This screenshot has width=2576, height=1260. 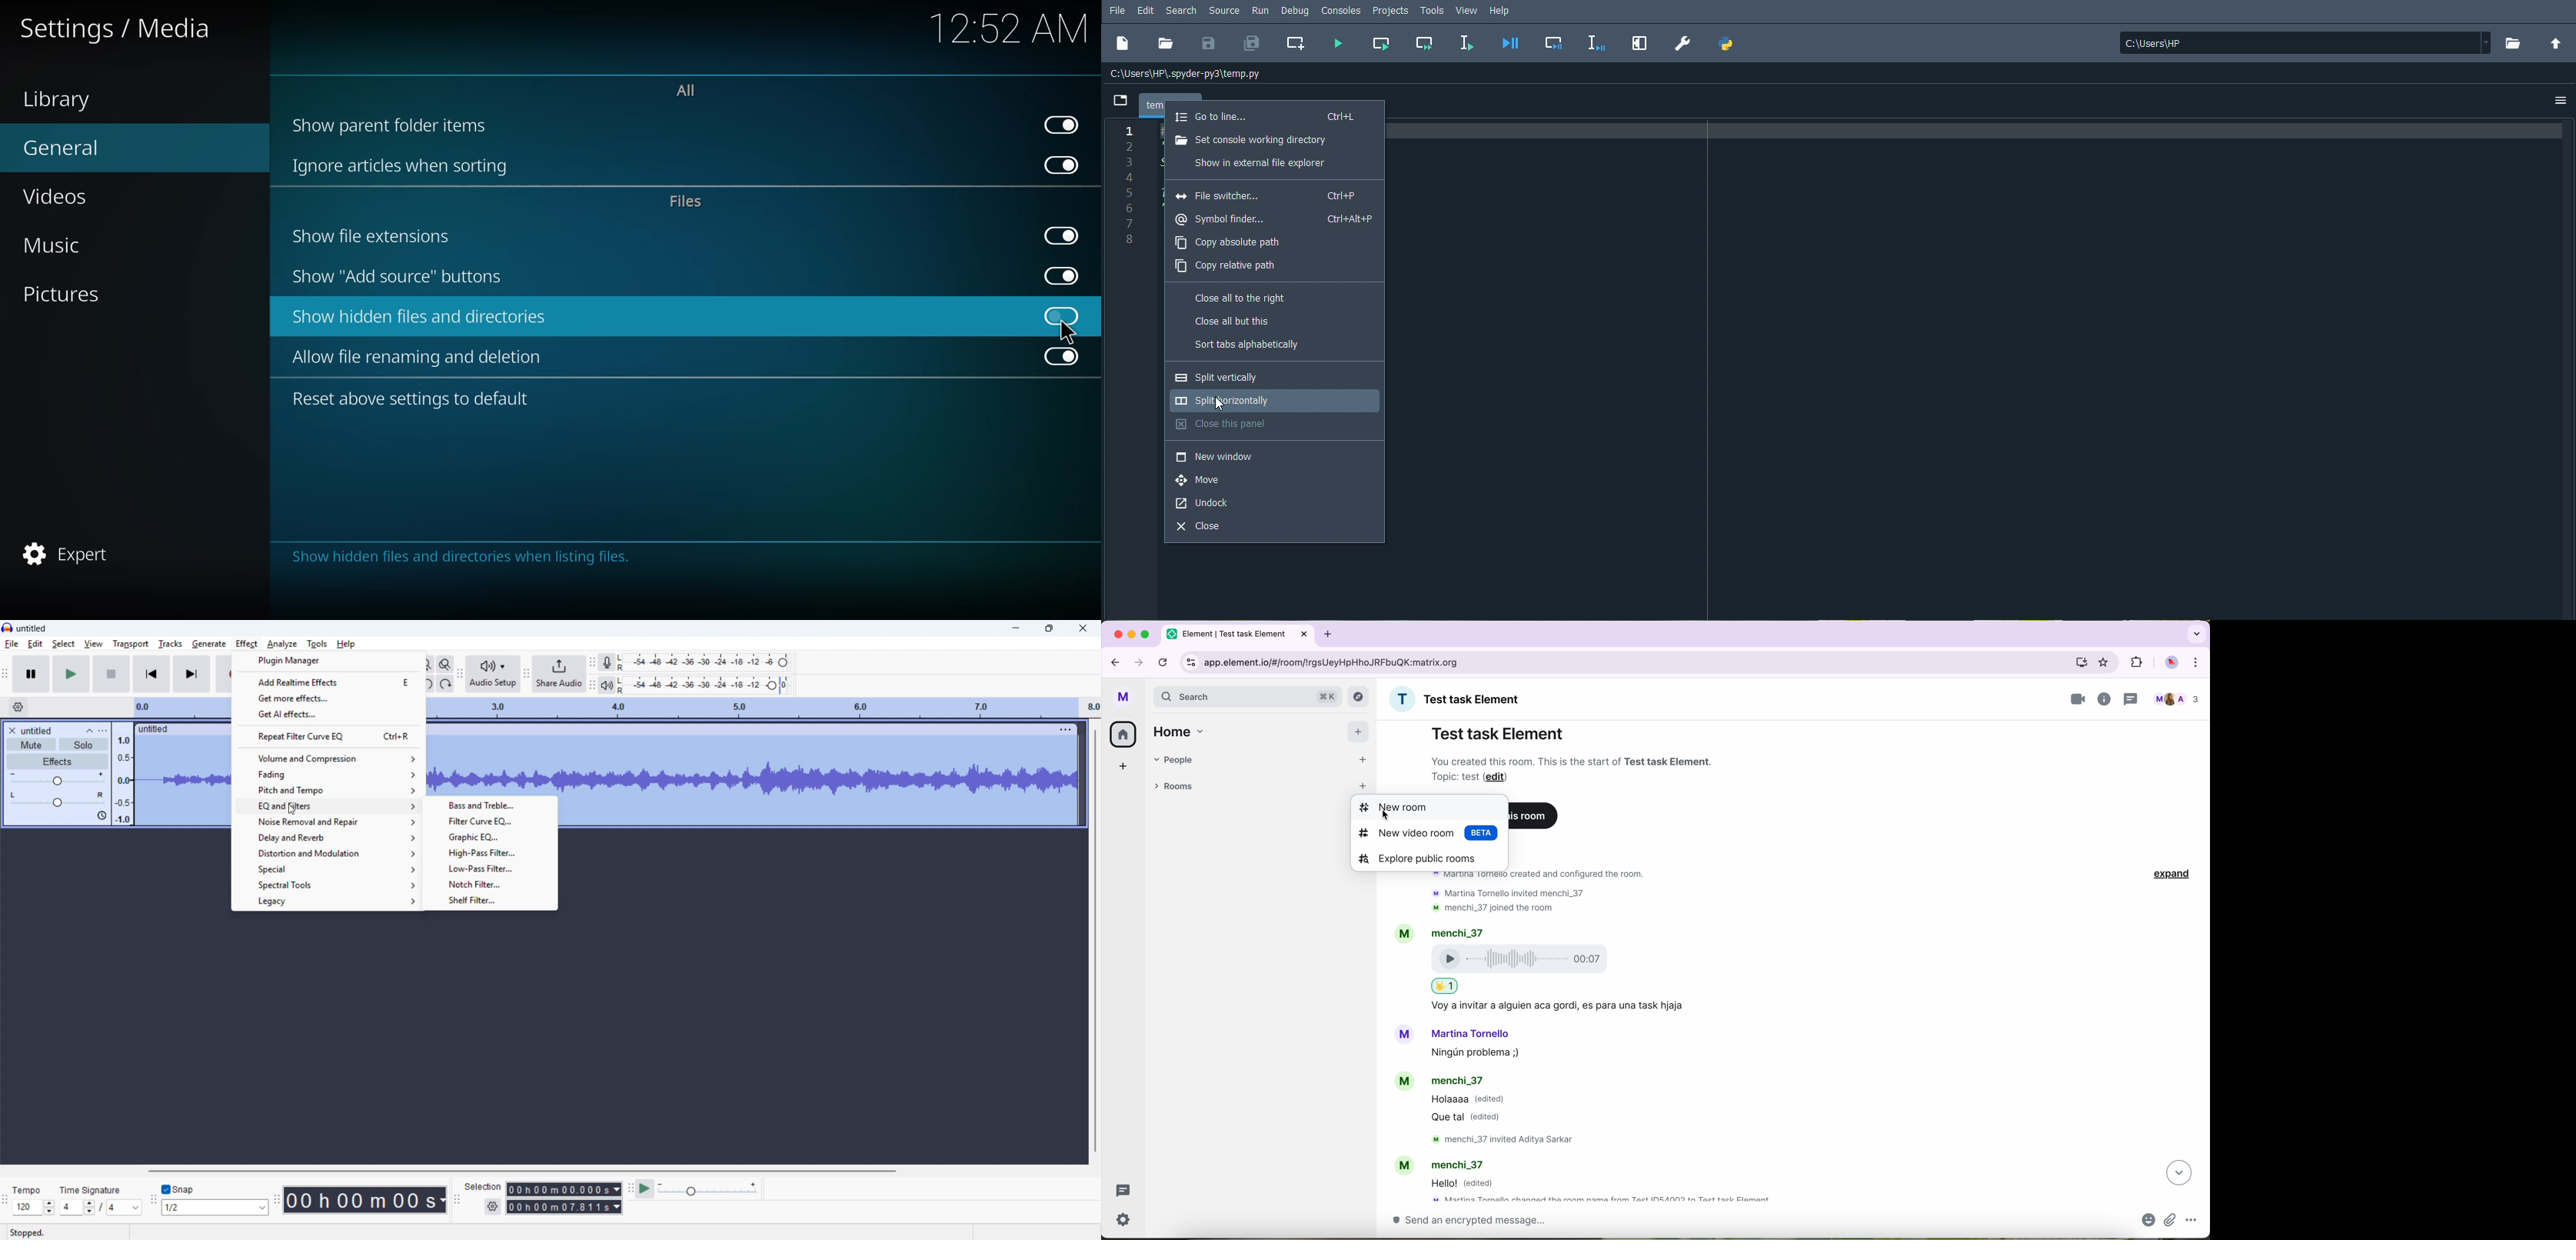 What do you see at coordinates (90, 730) in the screenshot?
I see `collapse` at bounding box center [90, 730].